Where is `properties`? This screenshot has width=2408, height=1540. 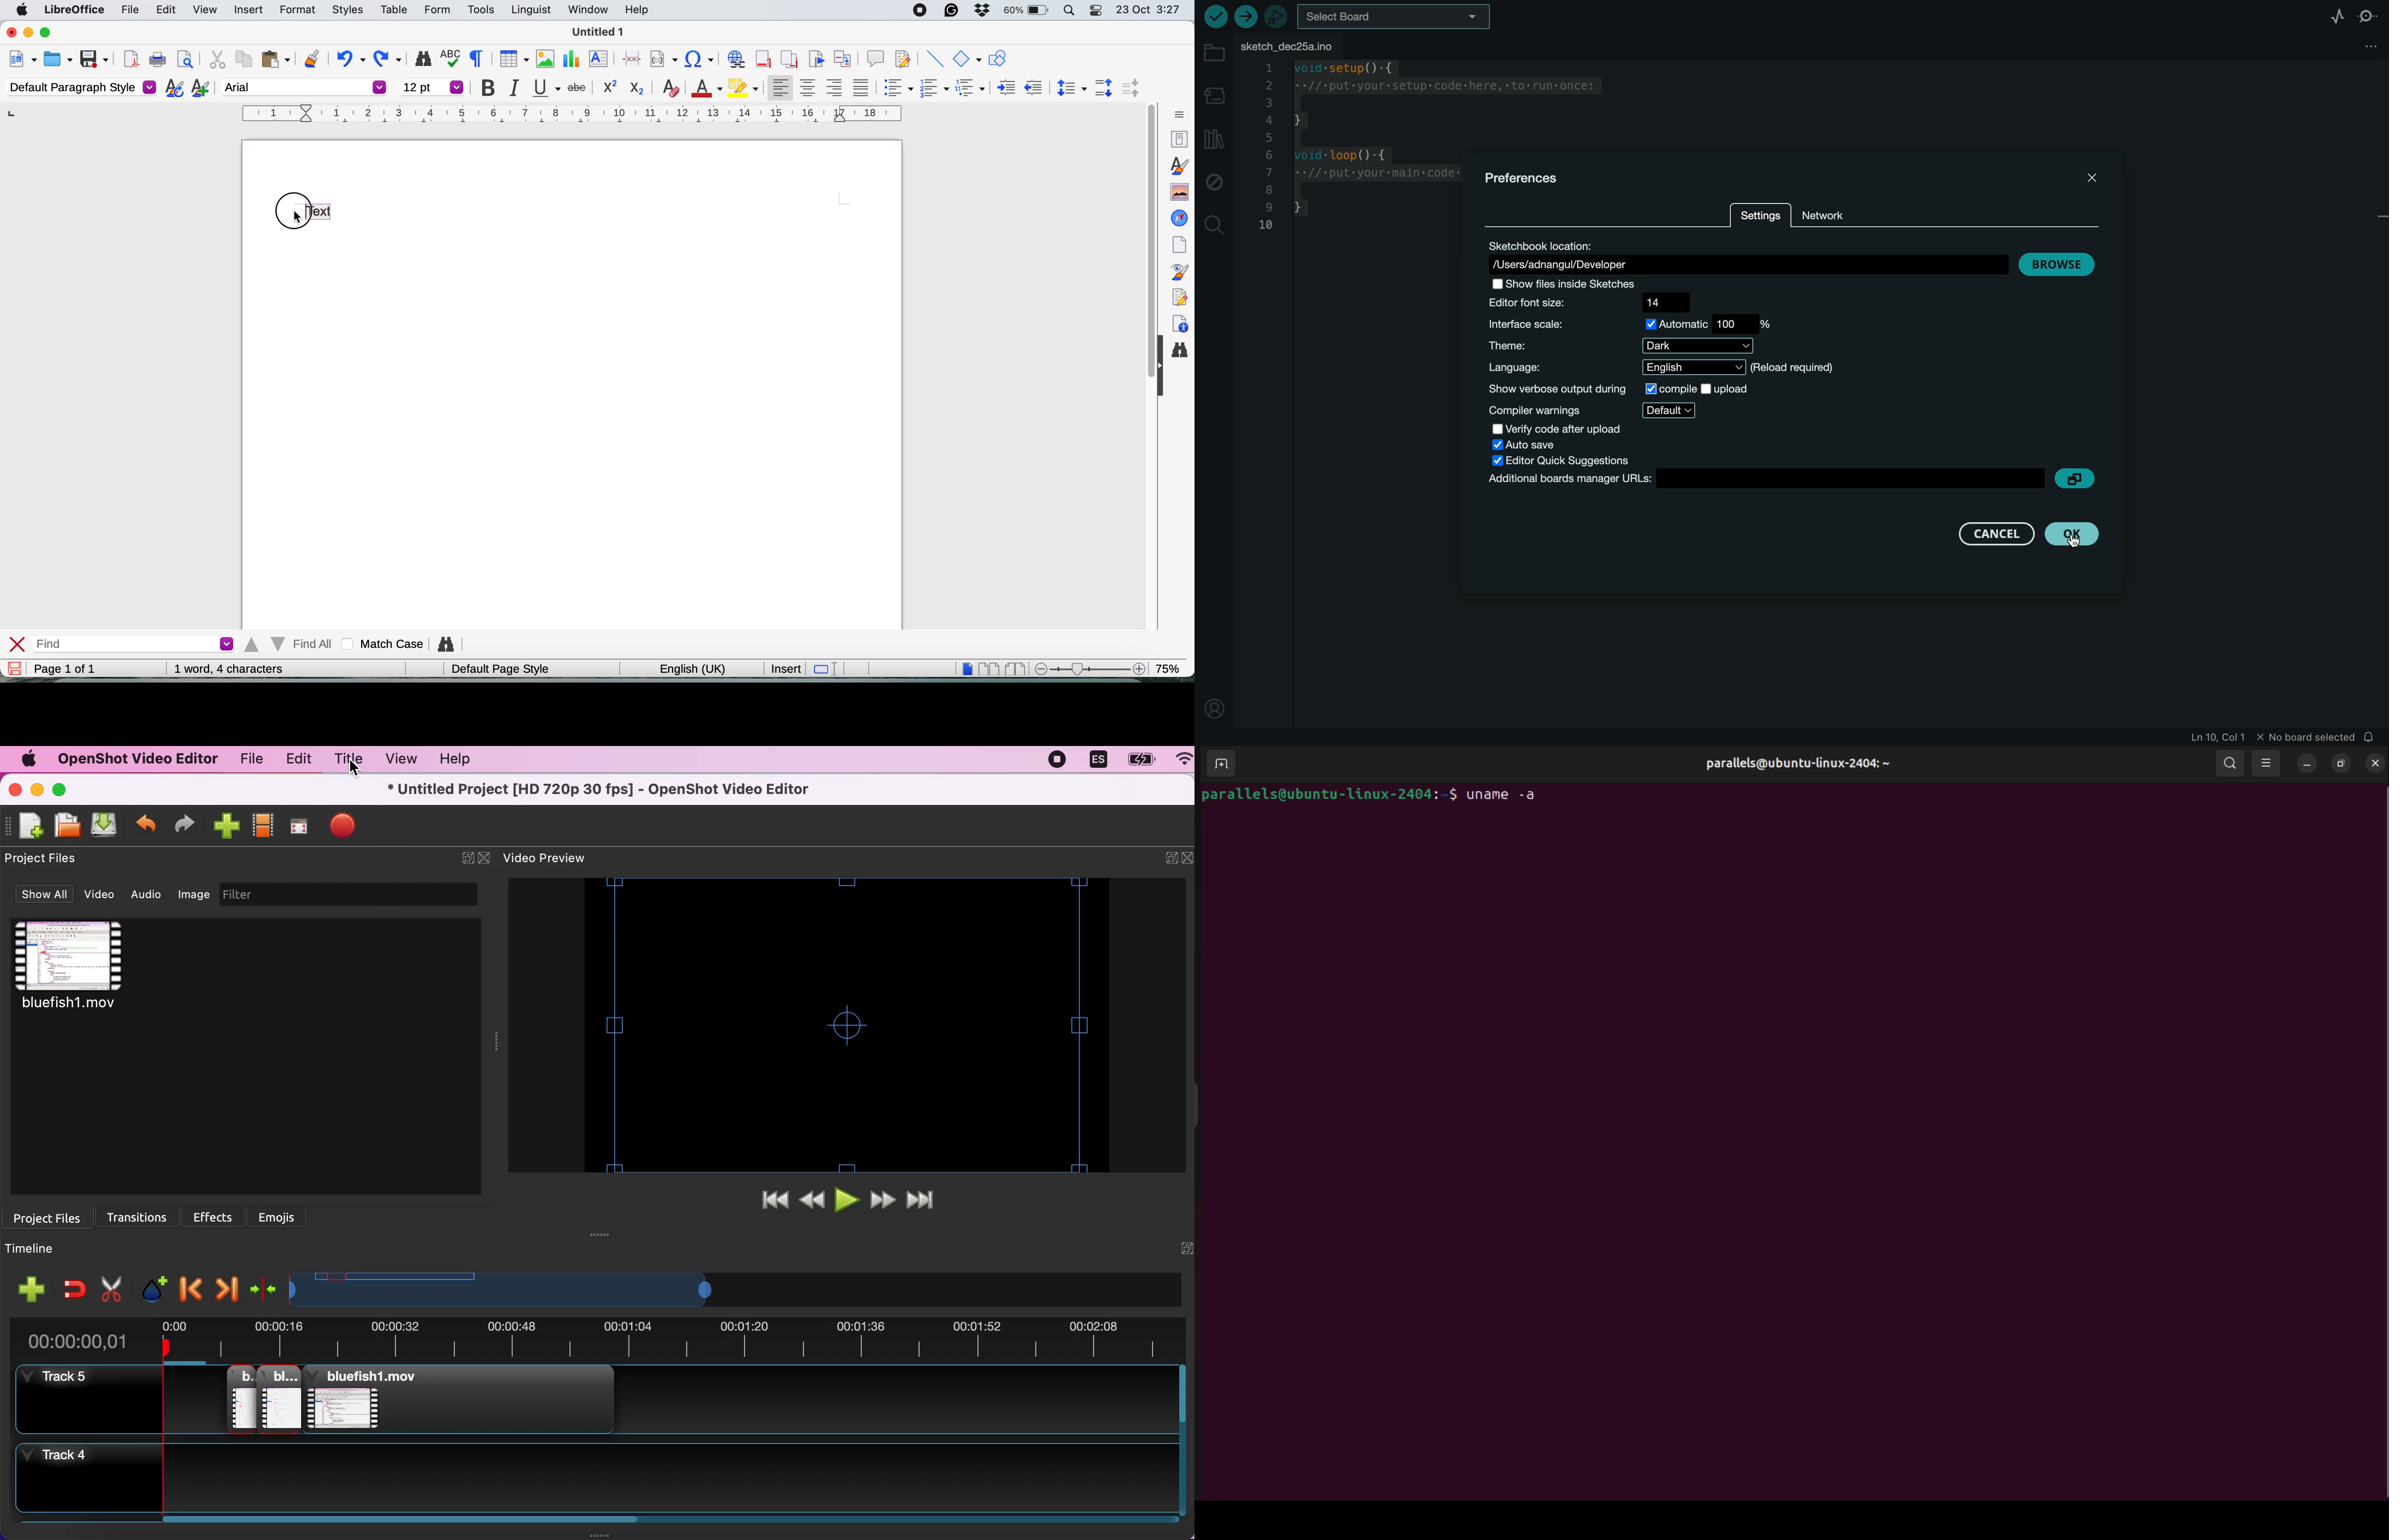
properties is located at coordinates (1179, 139).